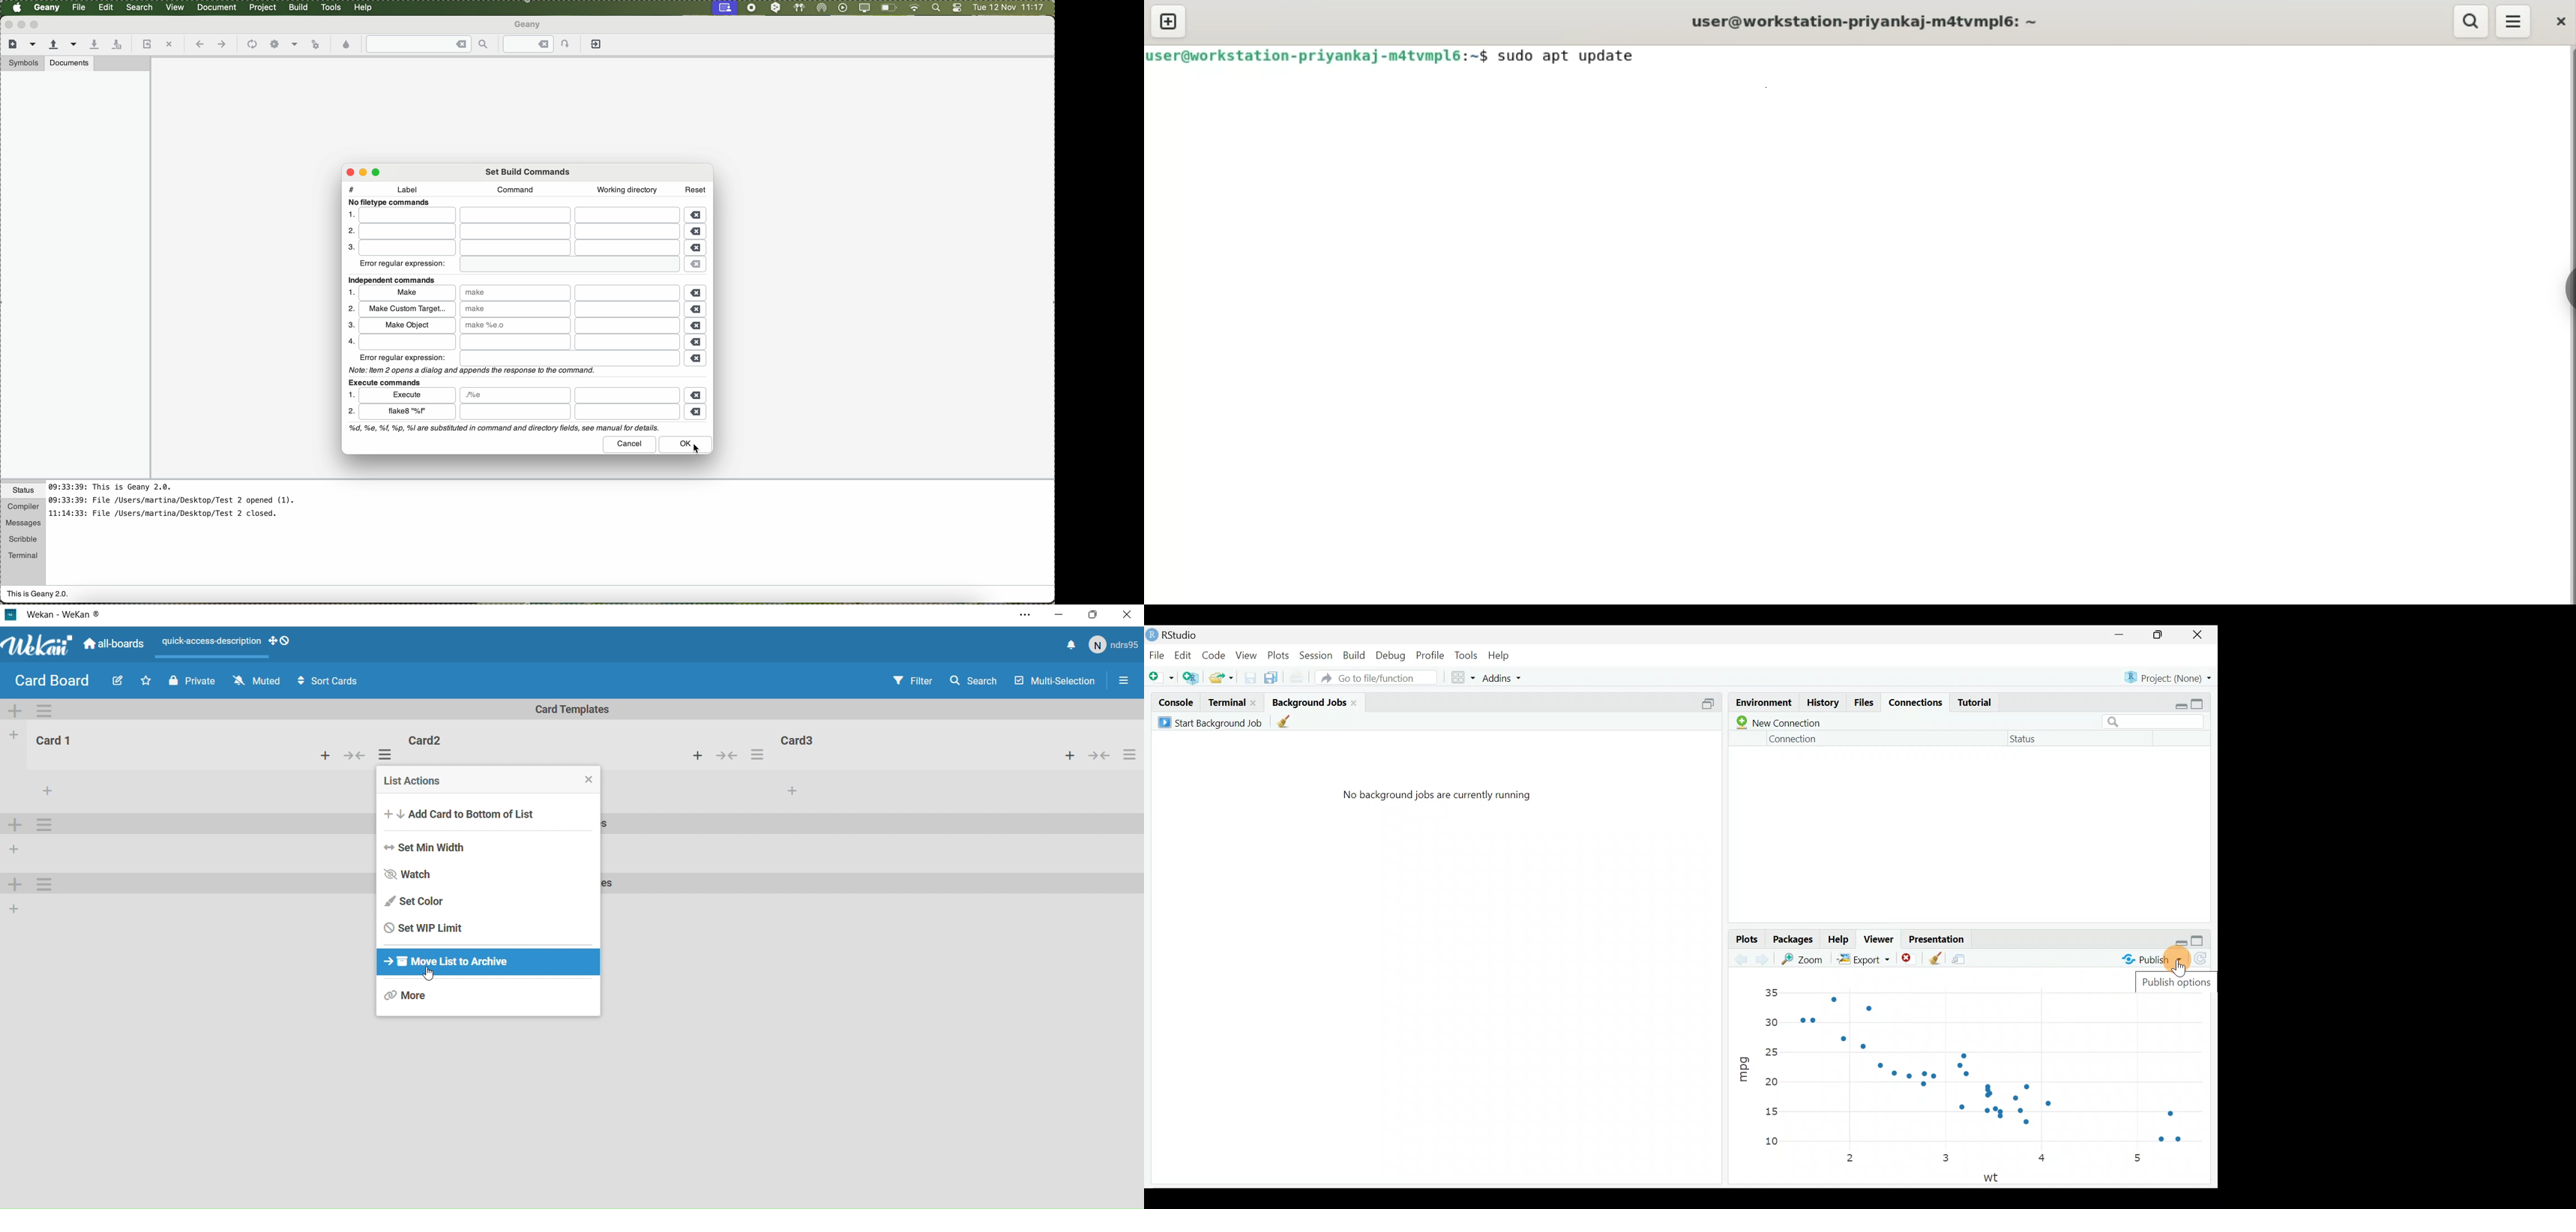 This screenshot has height=1232, width=2576. I want to click on Remove current viewer item, so click(1911, 959).